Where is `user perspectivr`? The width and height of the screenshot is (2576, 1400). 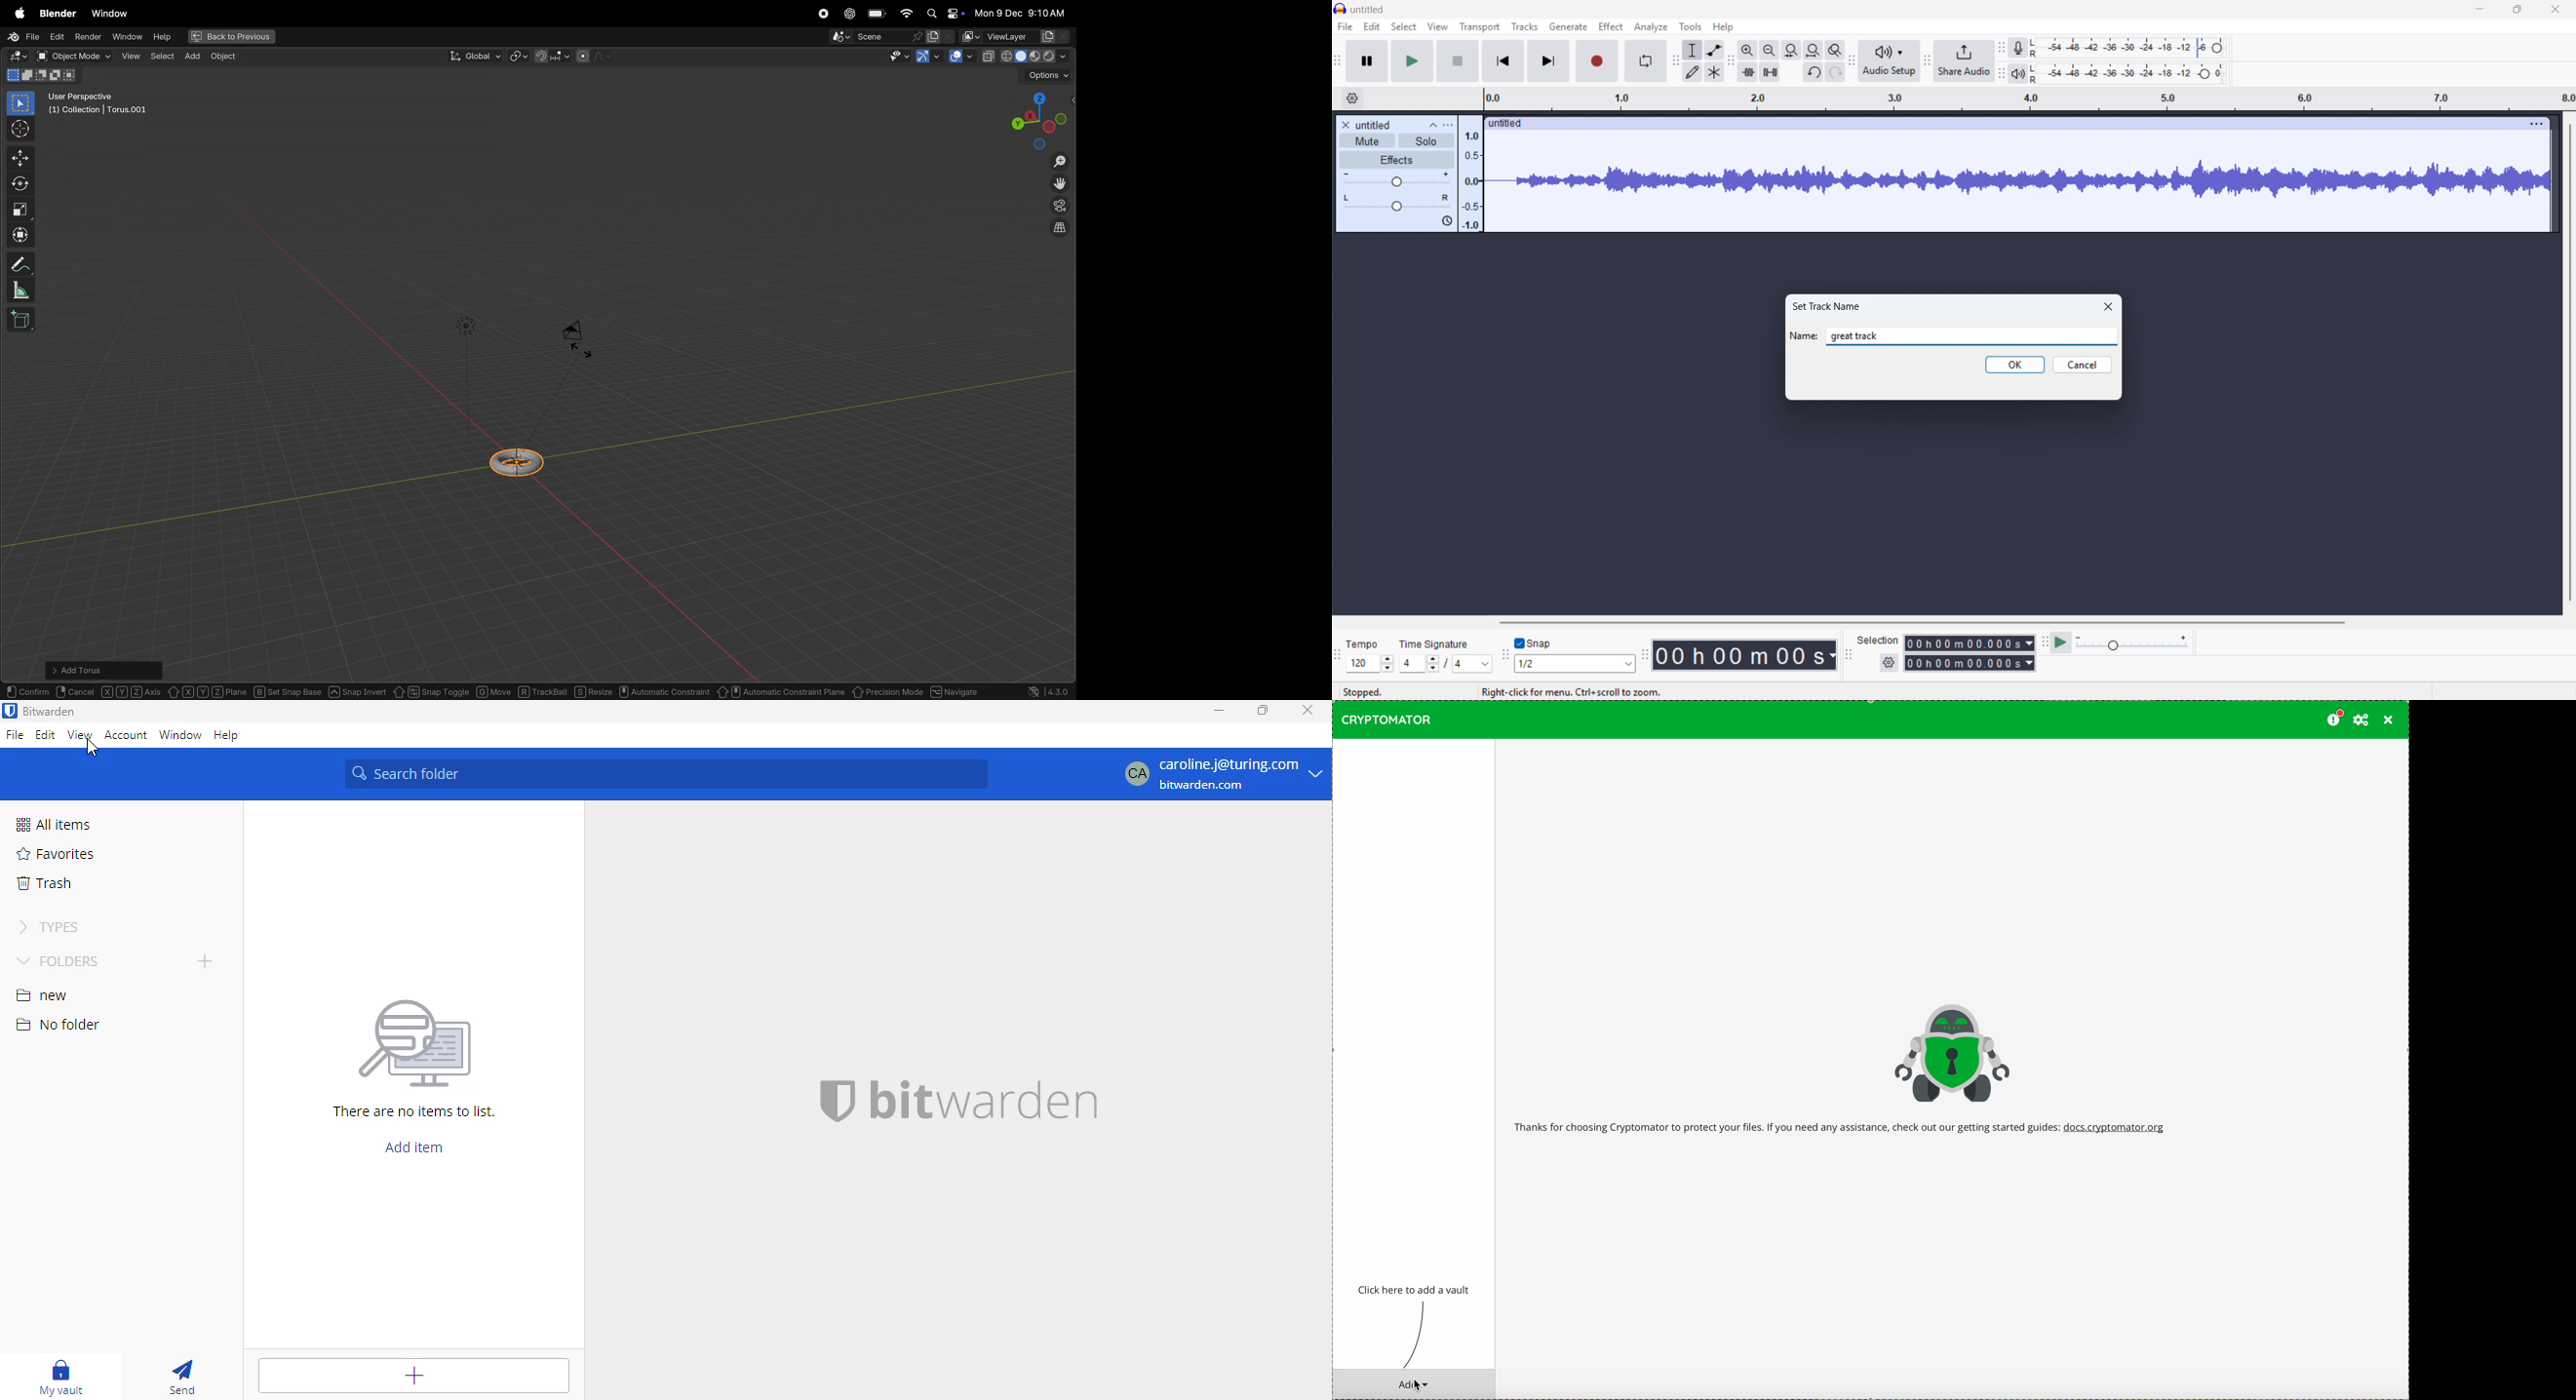
user perspectivr is located at coordinates (100, 105).